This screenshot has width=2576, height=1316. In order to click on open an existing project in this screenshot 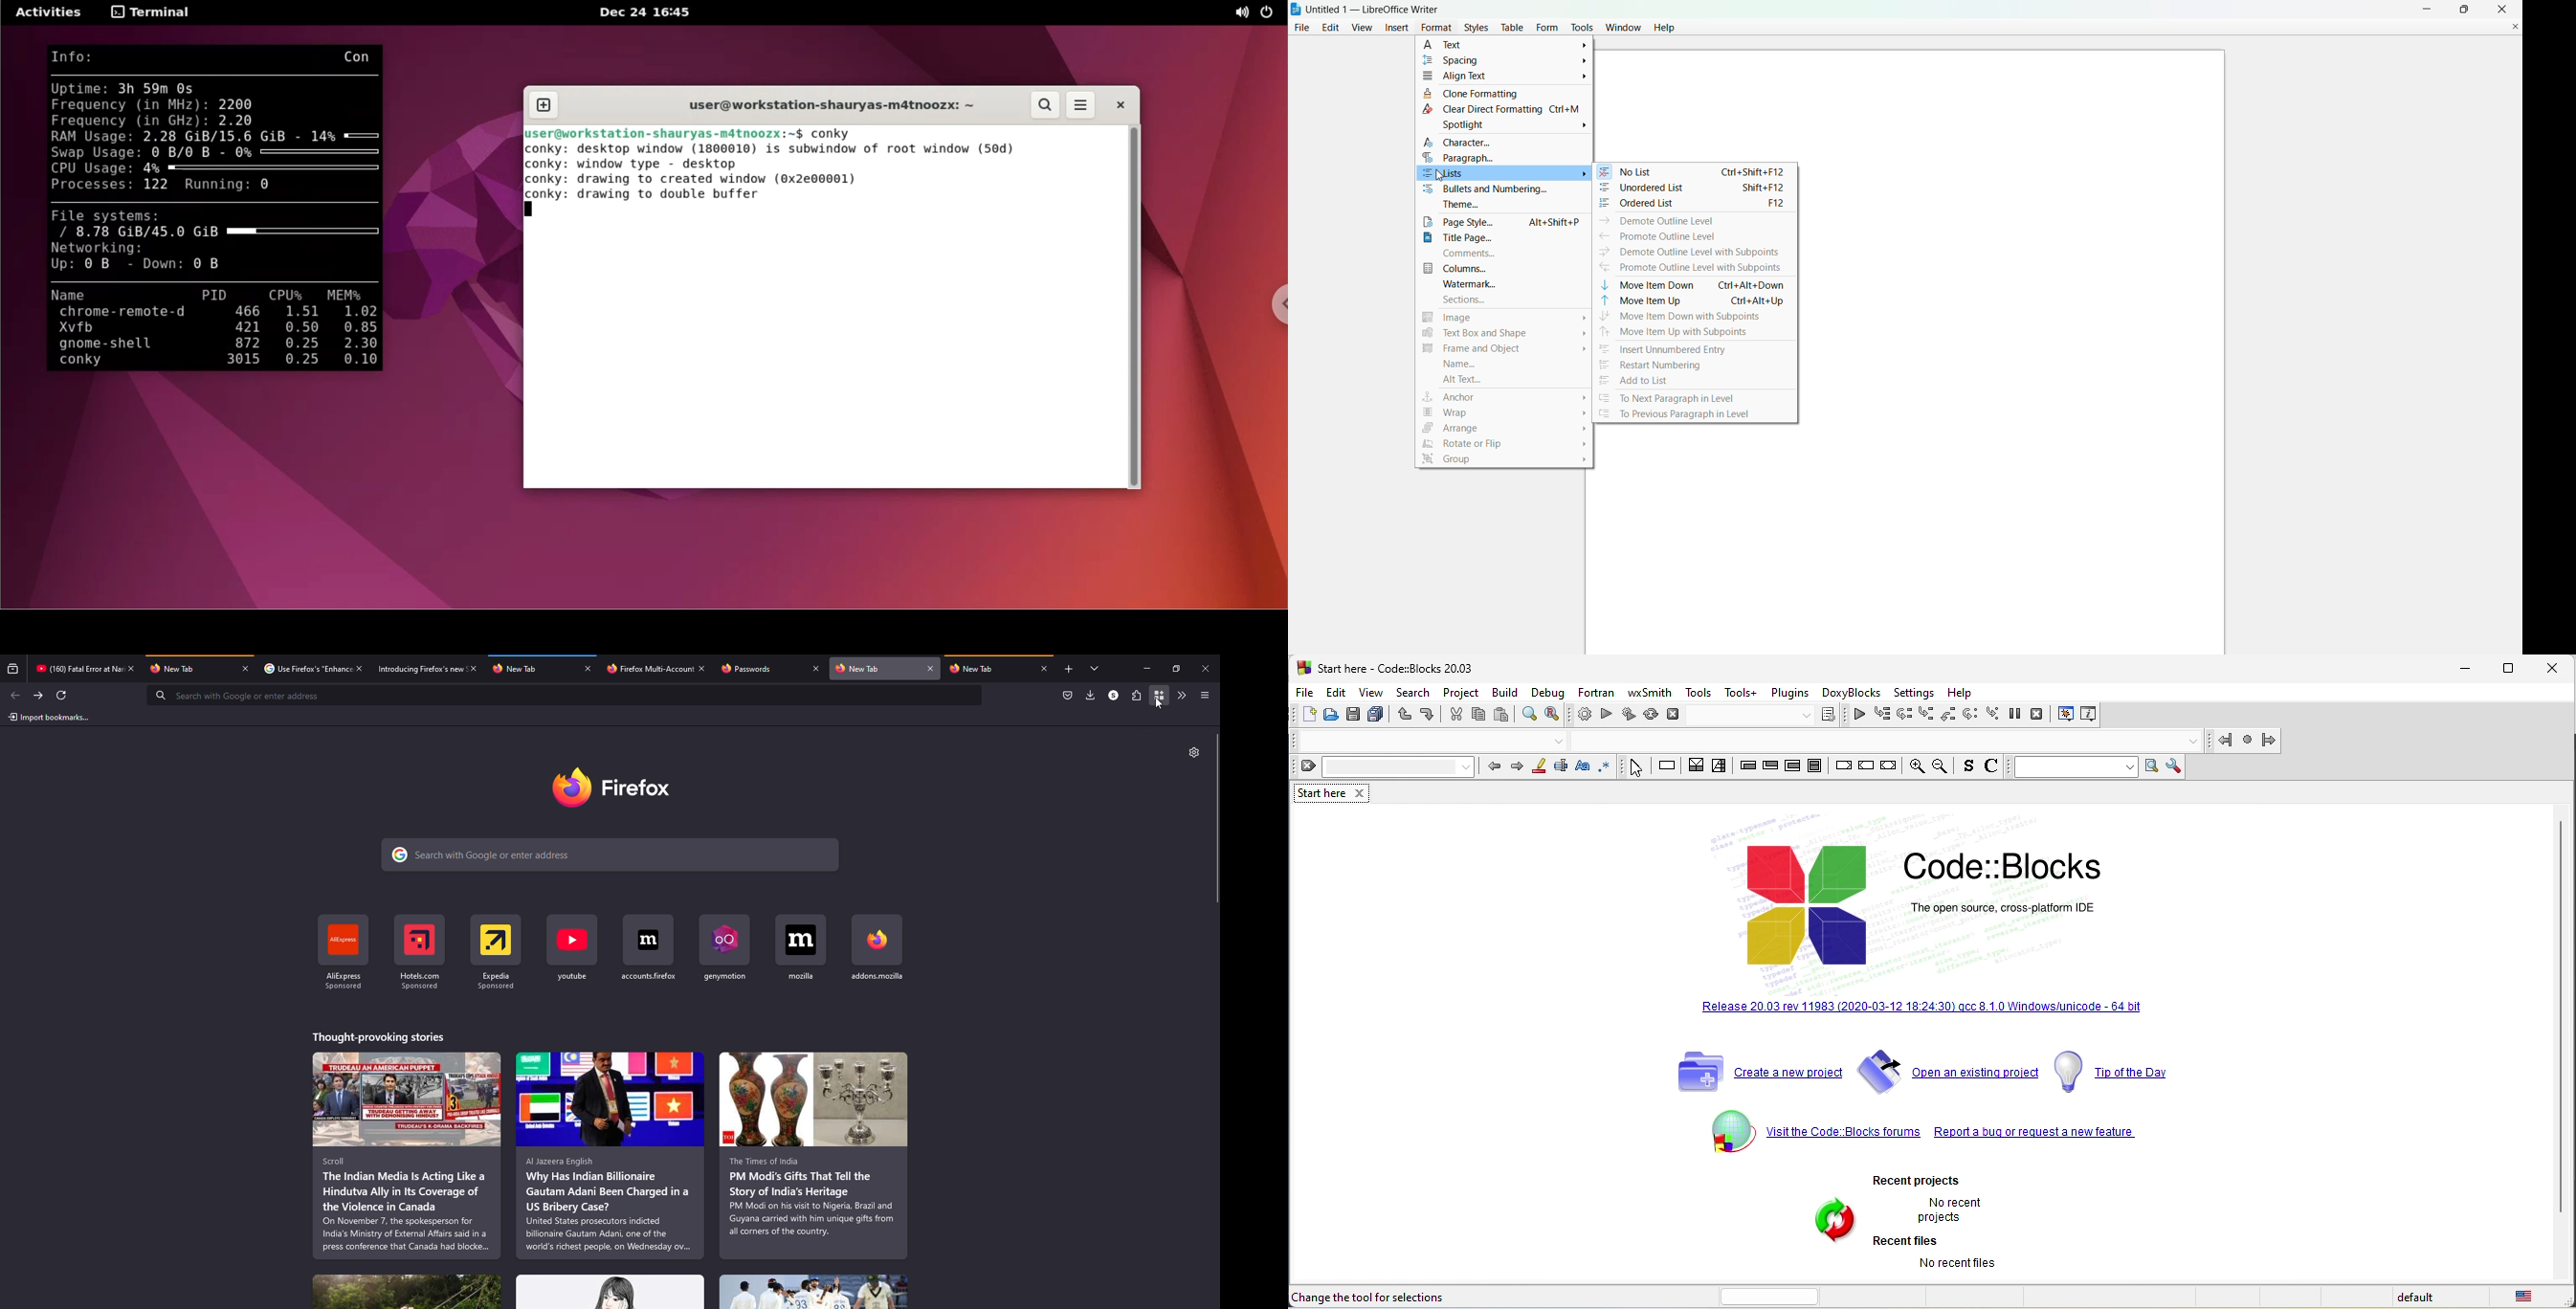, I will do `click(1950, 1071)`.